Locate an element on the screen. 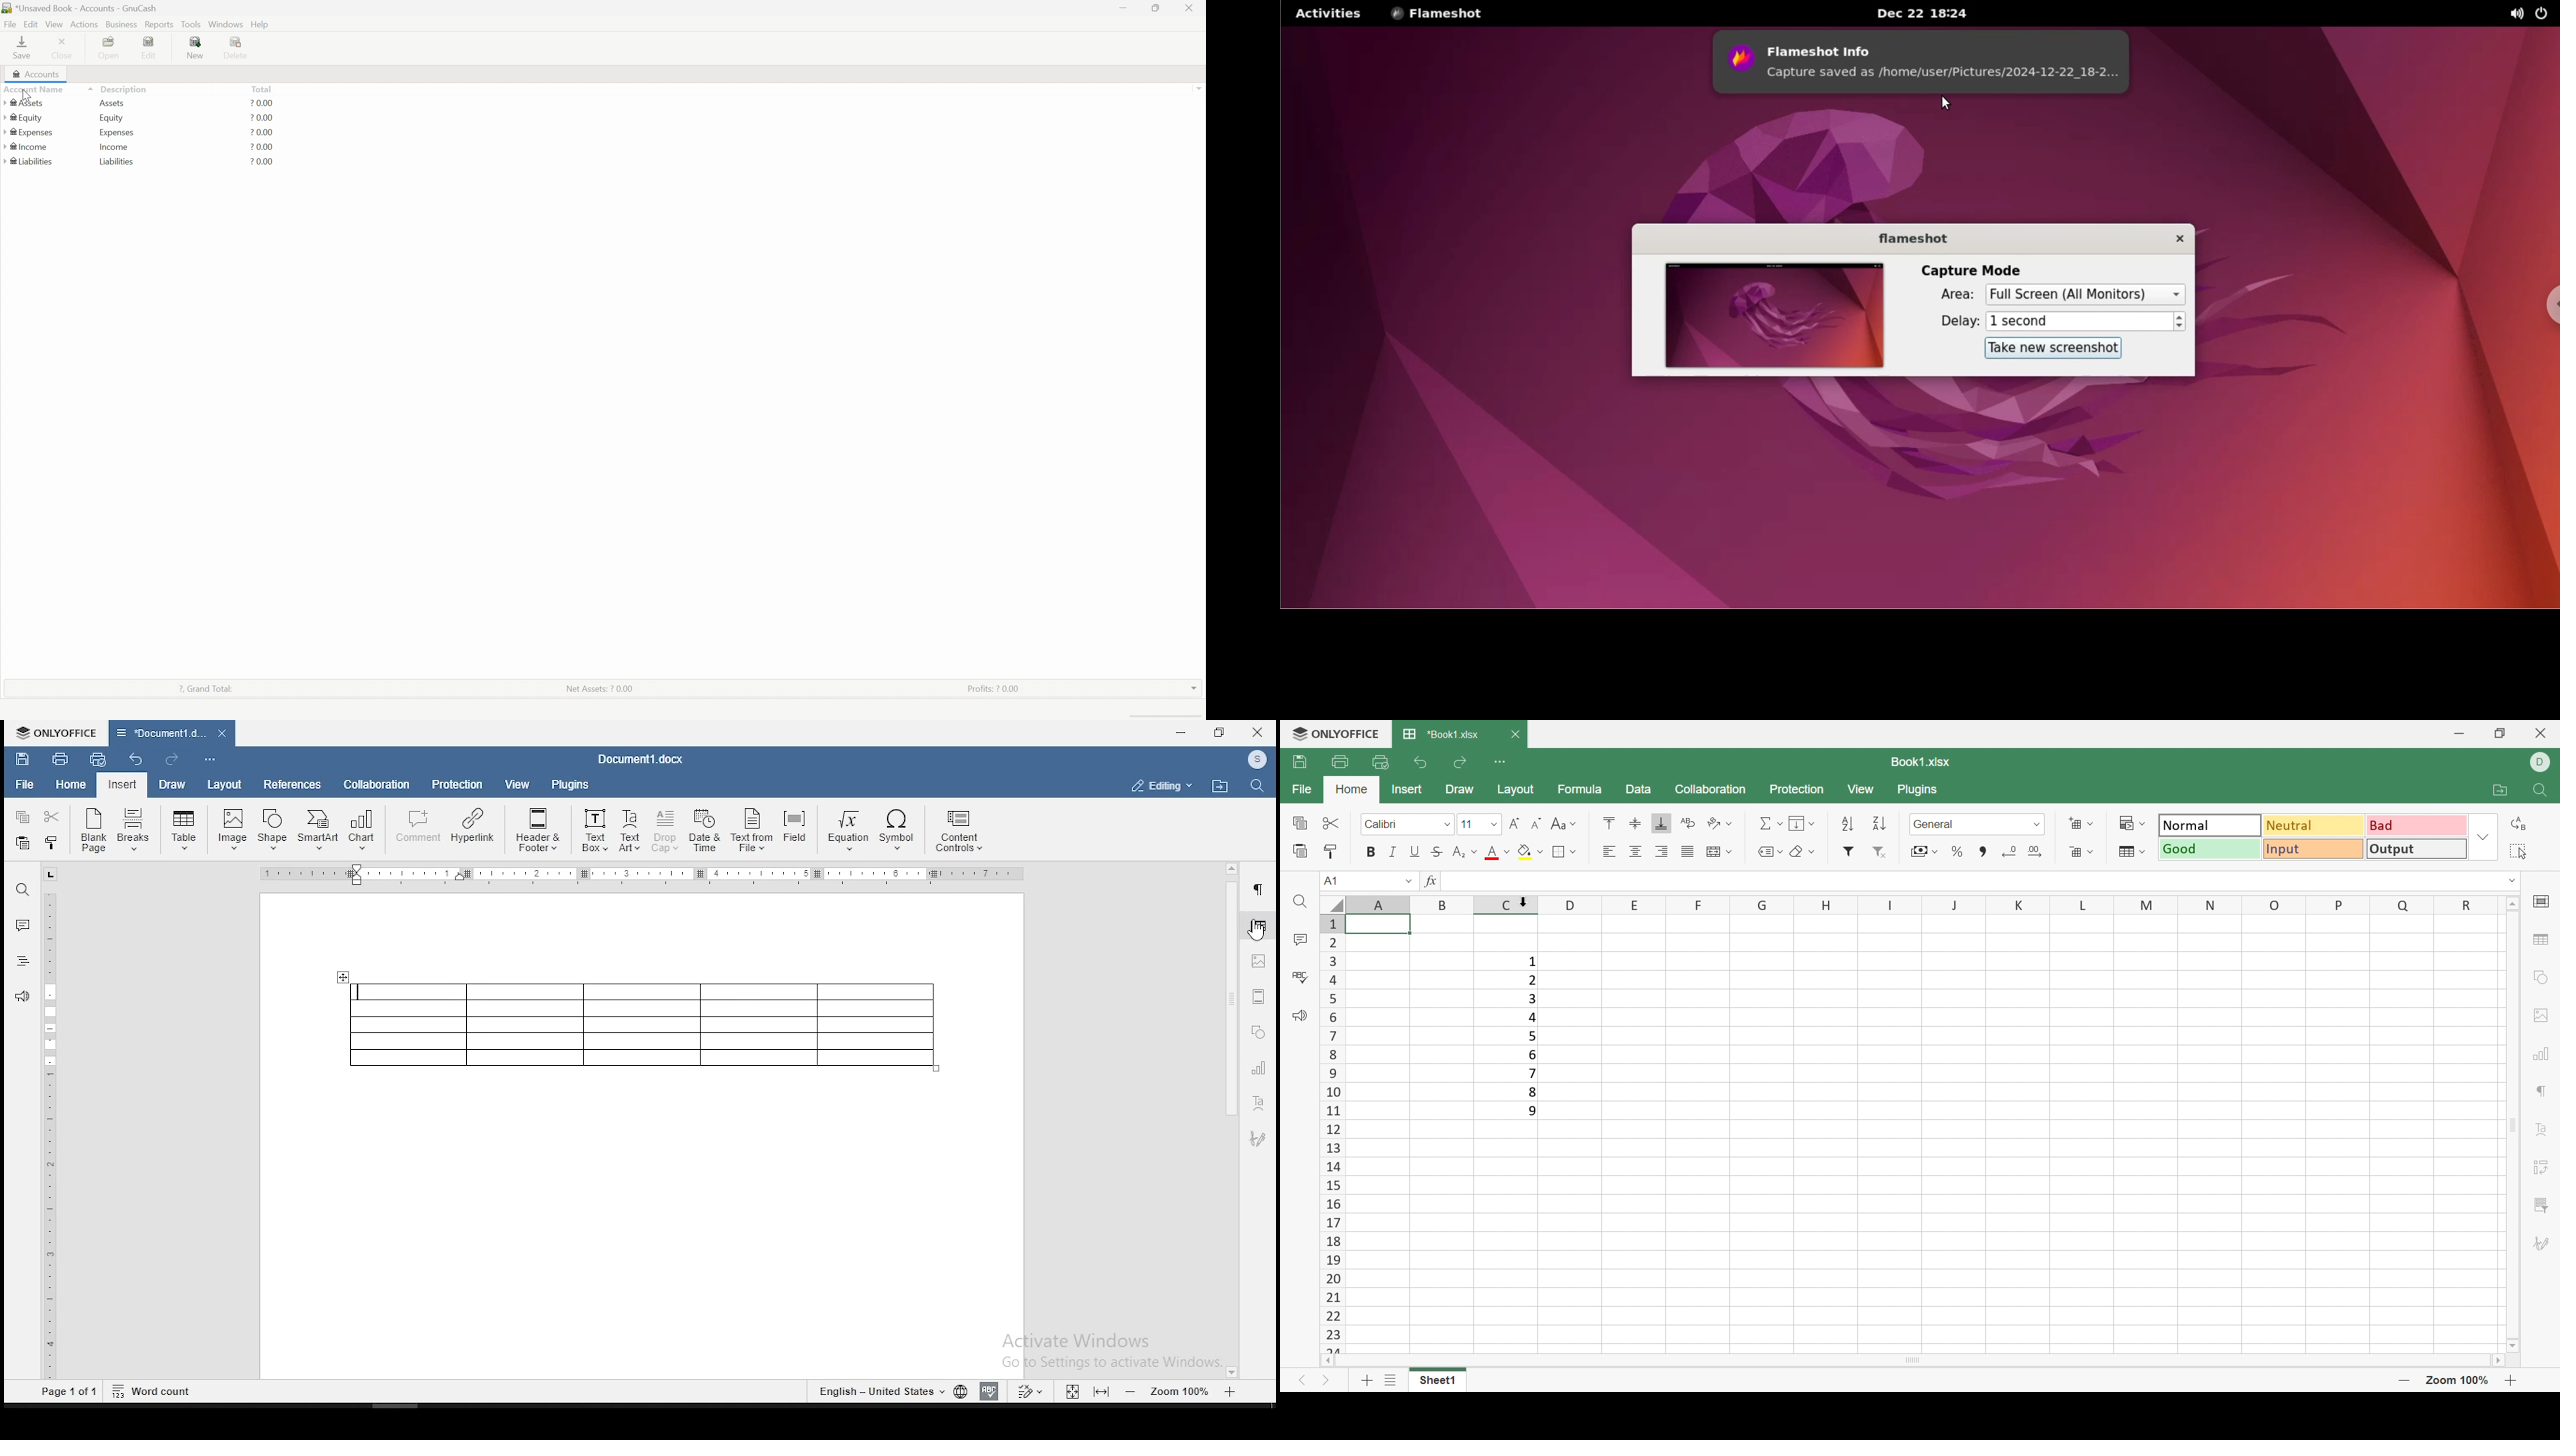  View is located at coordinates (1861, 790).